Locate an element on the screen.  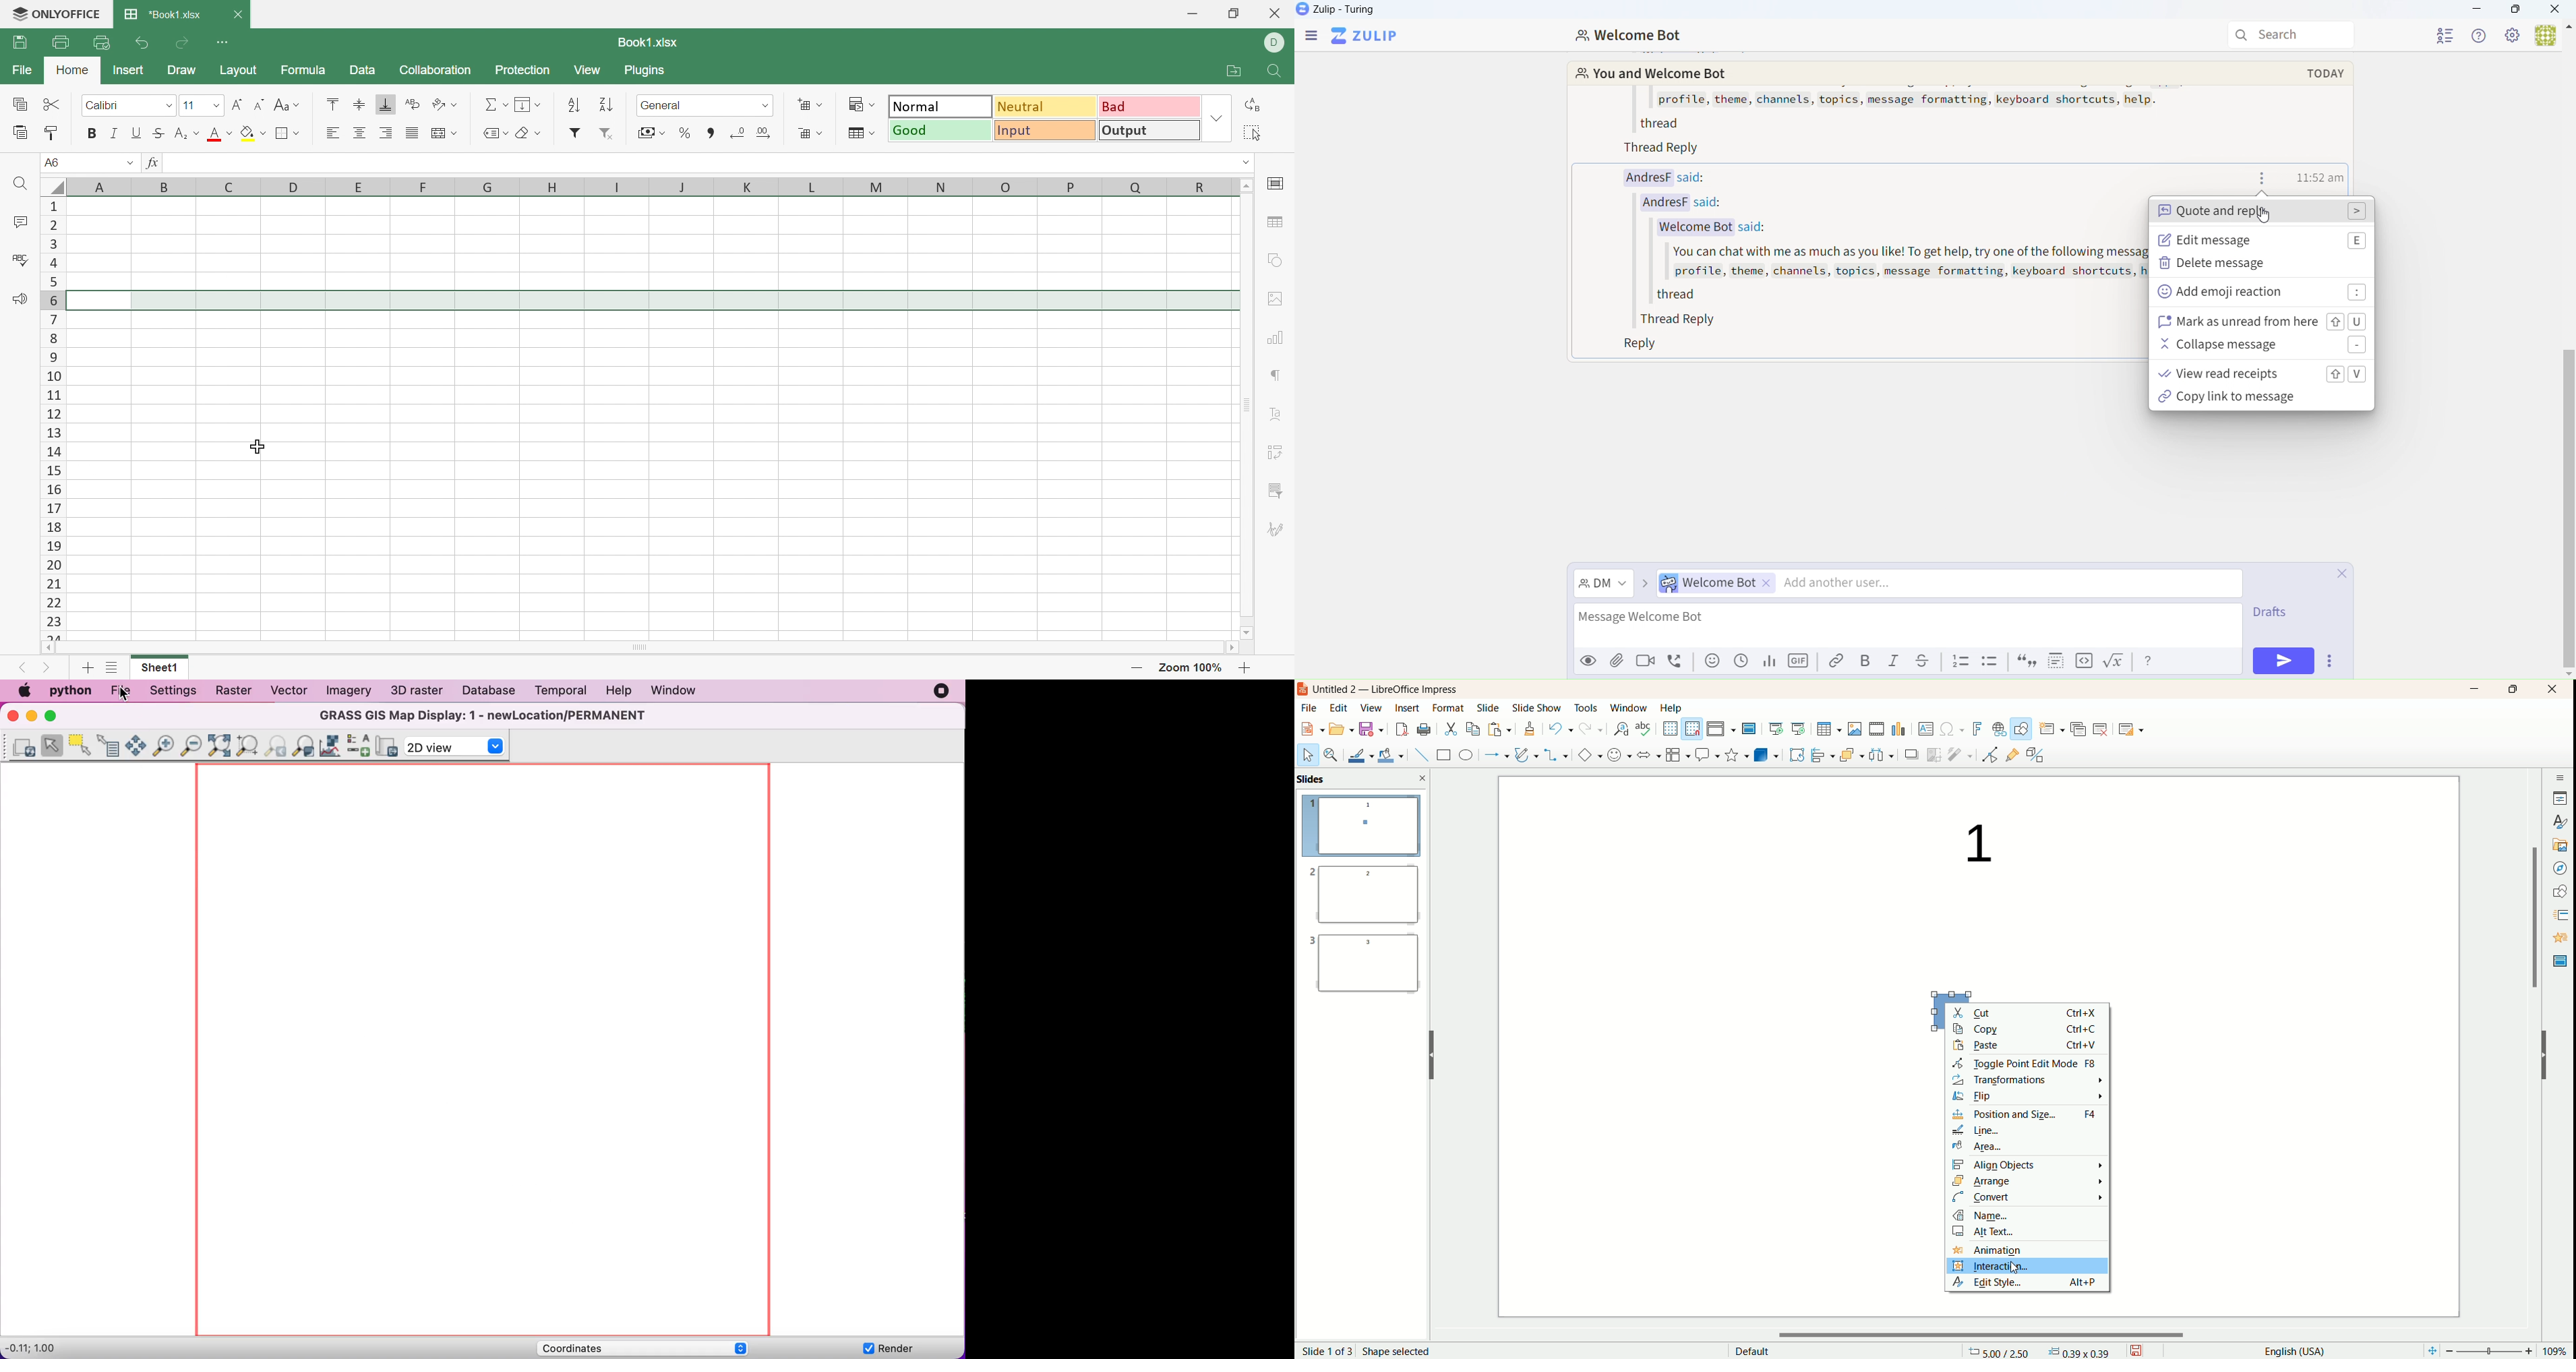
delete slide is located at coordinates (2103, 731).